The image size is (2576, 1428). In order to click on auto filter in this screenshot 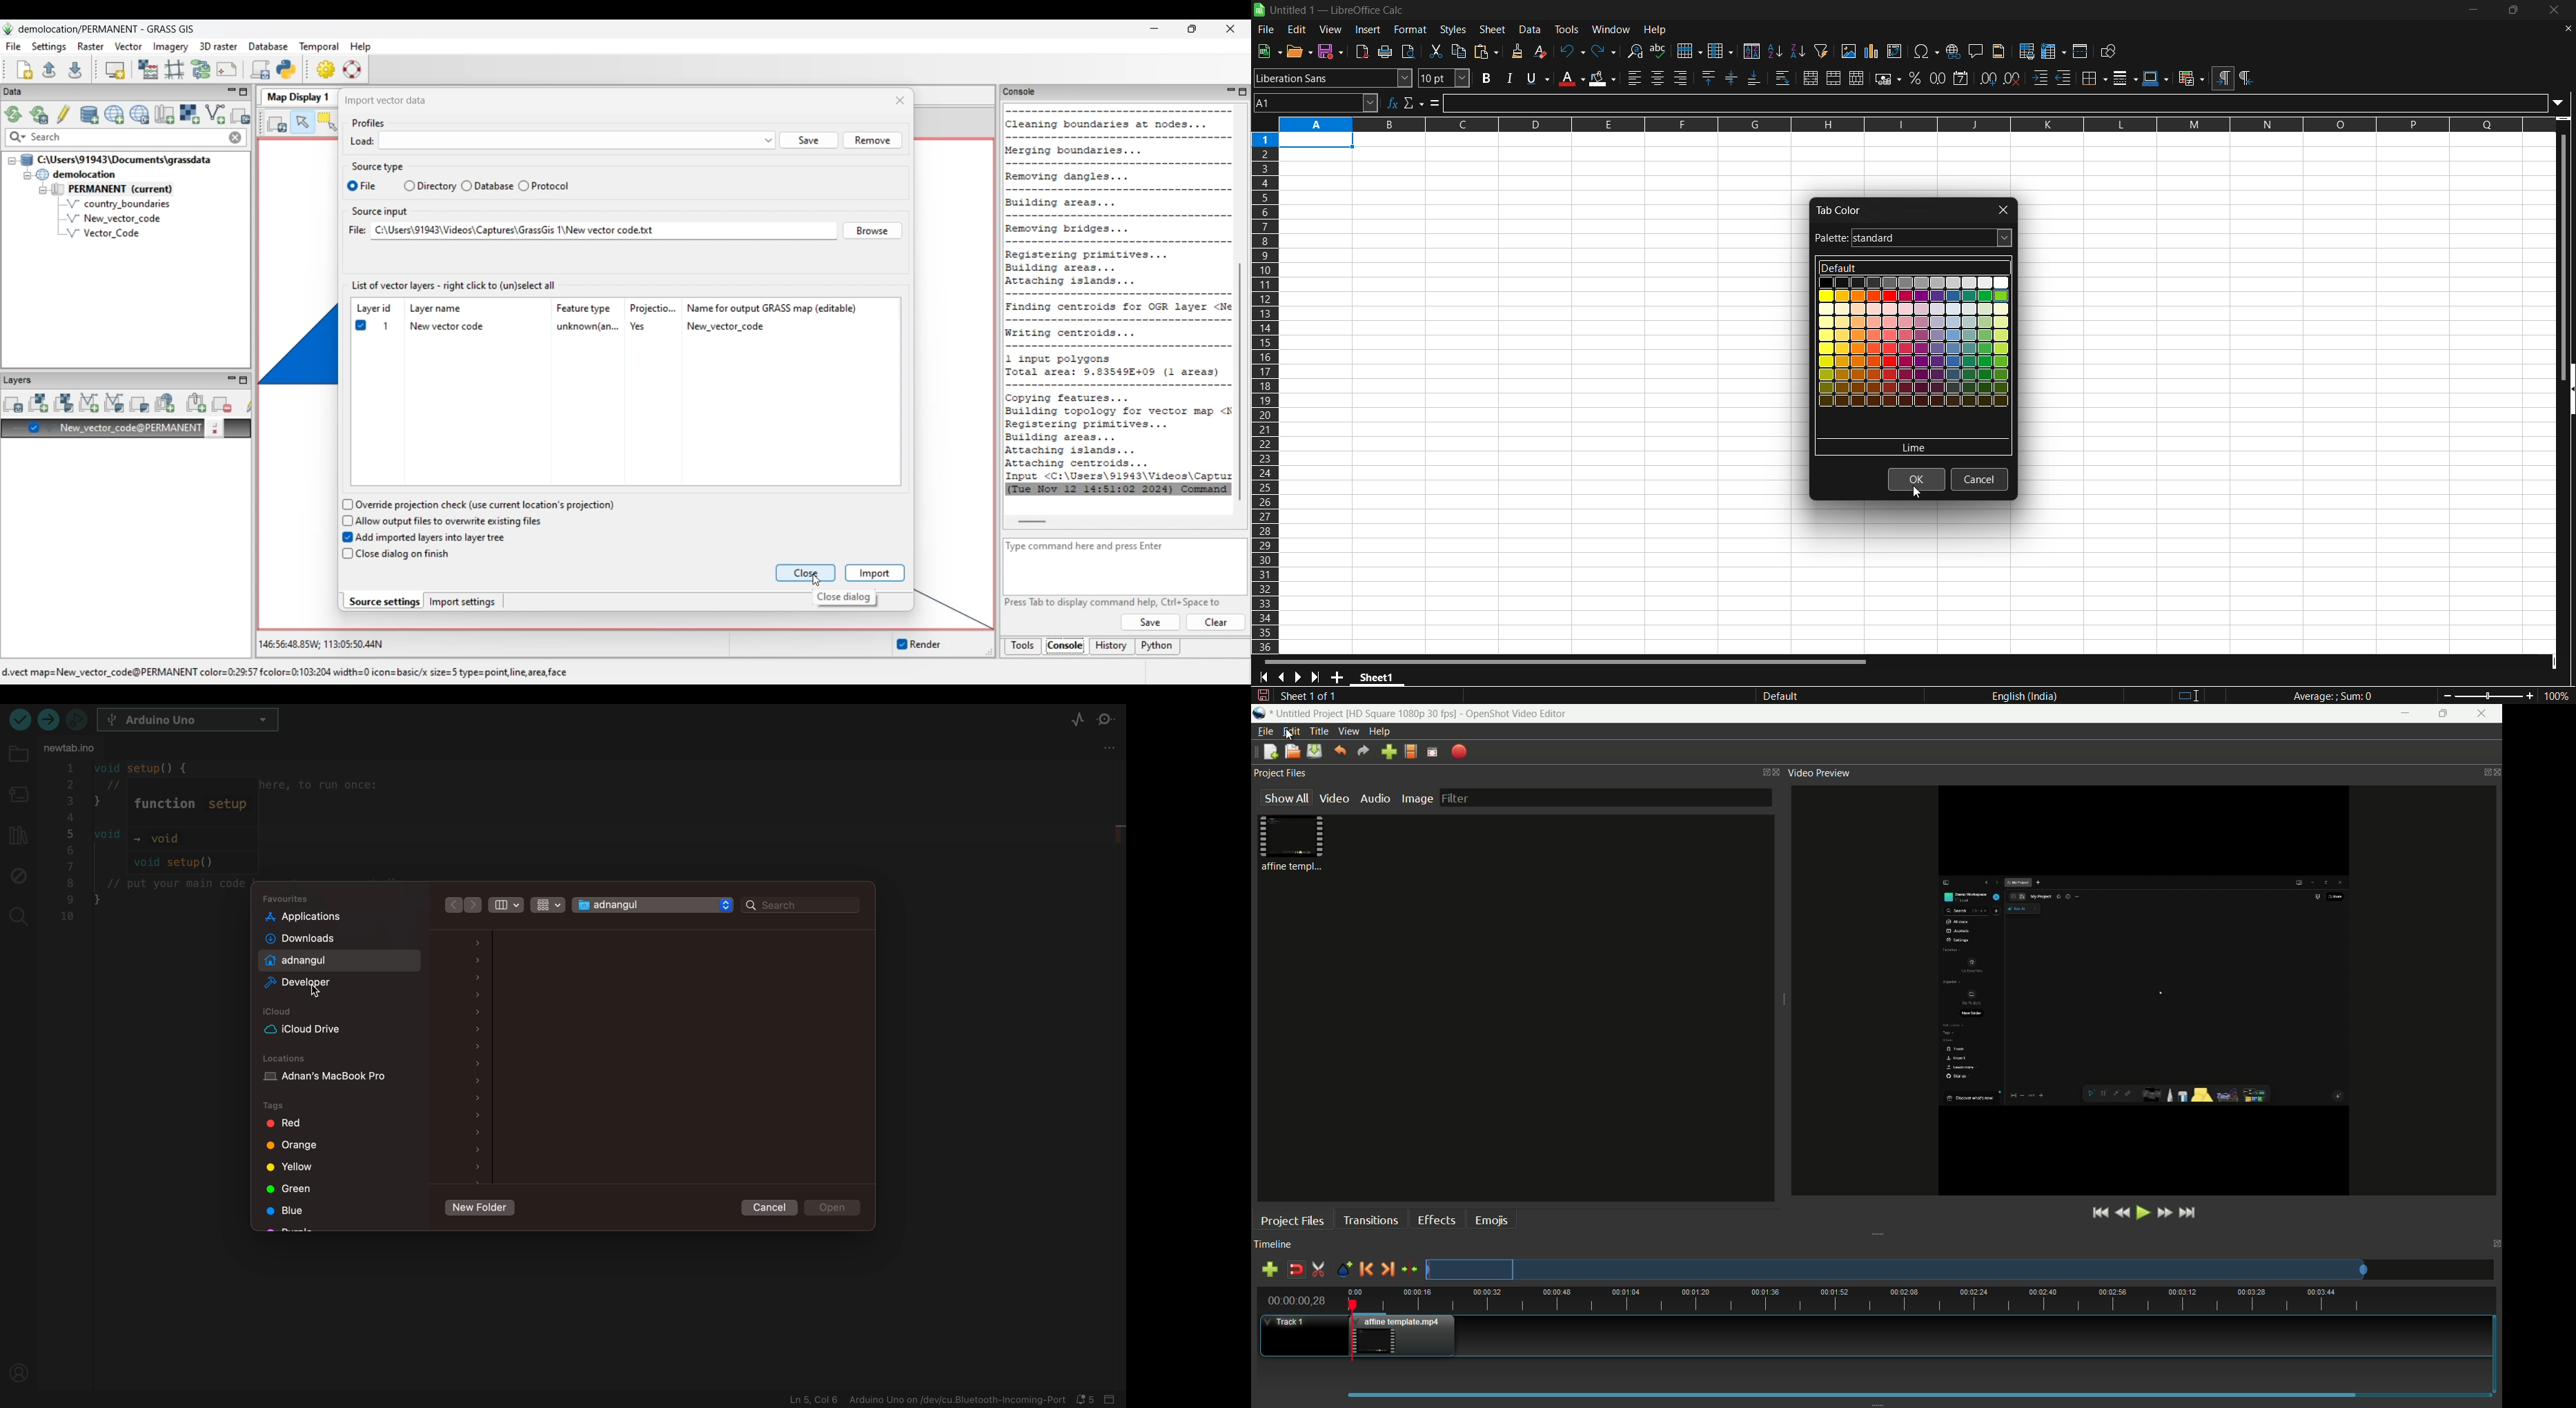, I will do `click(1820, 50)`.